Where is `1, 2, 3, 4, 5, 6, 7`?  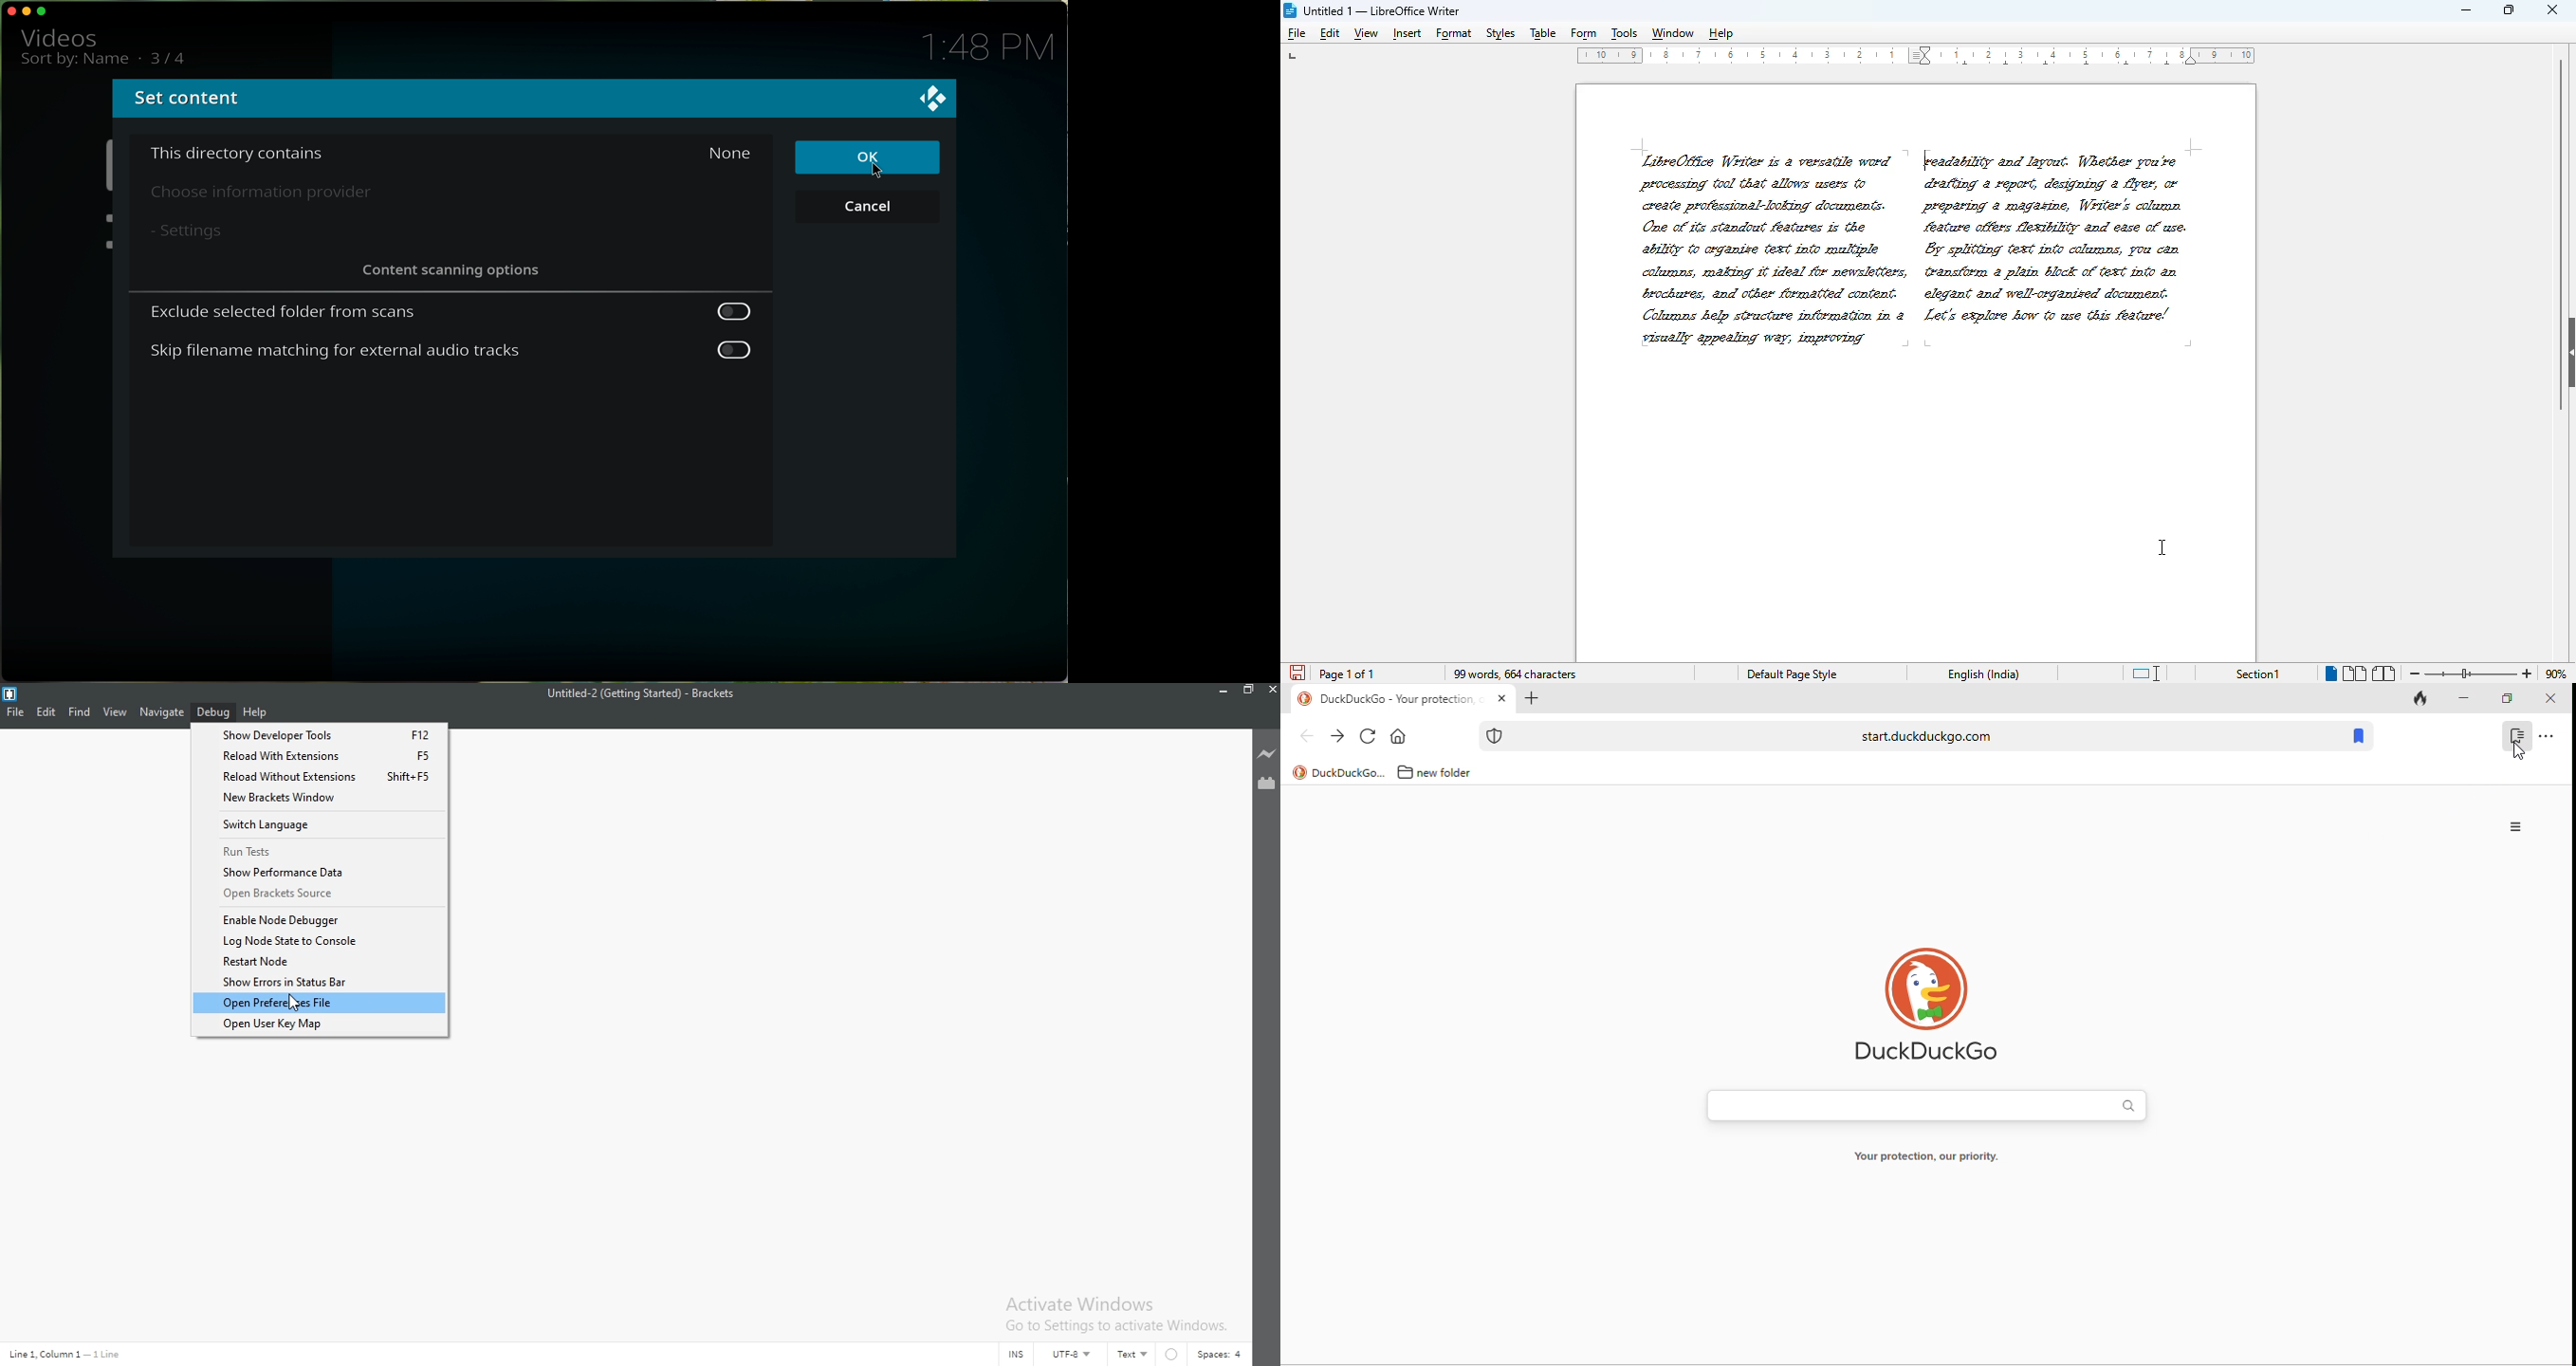
1, 2, 3, 4, 5, 6, 7 is located at coordinates (2055, 51).